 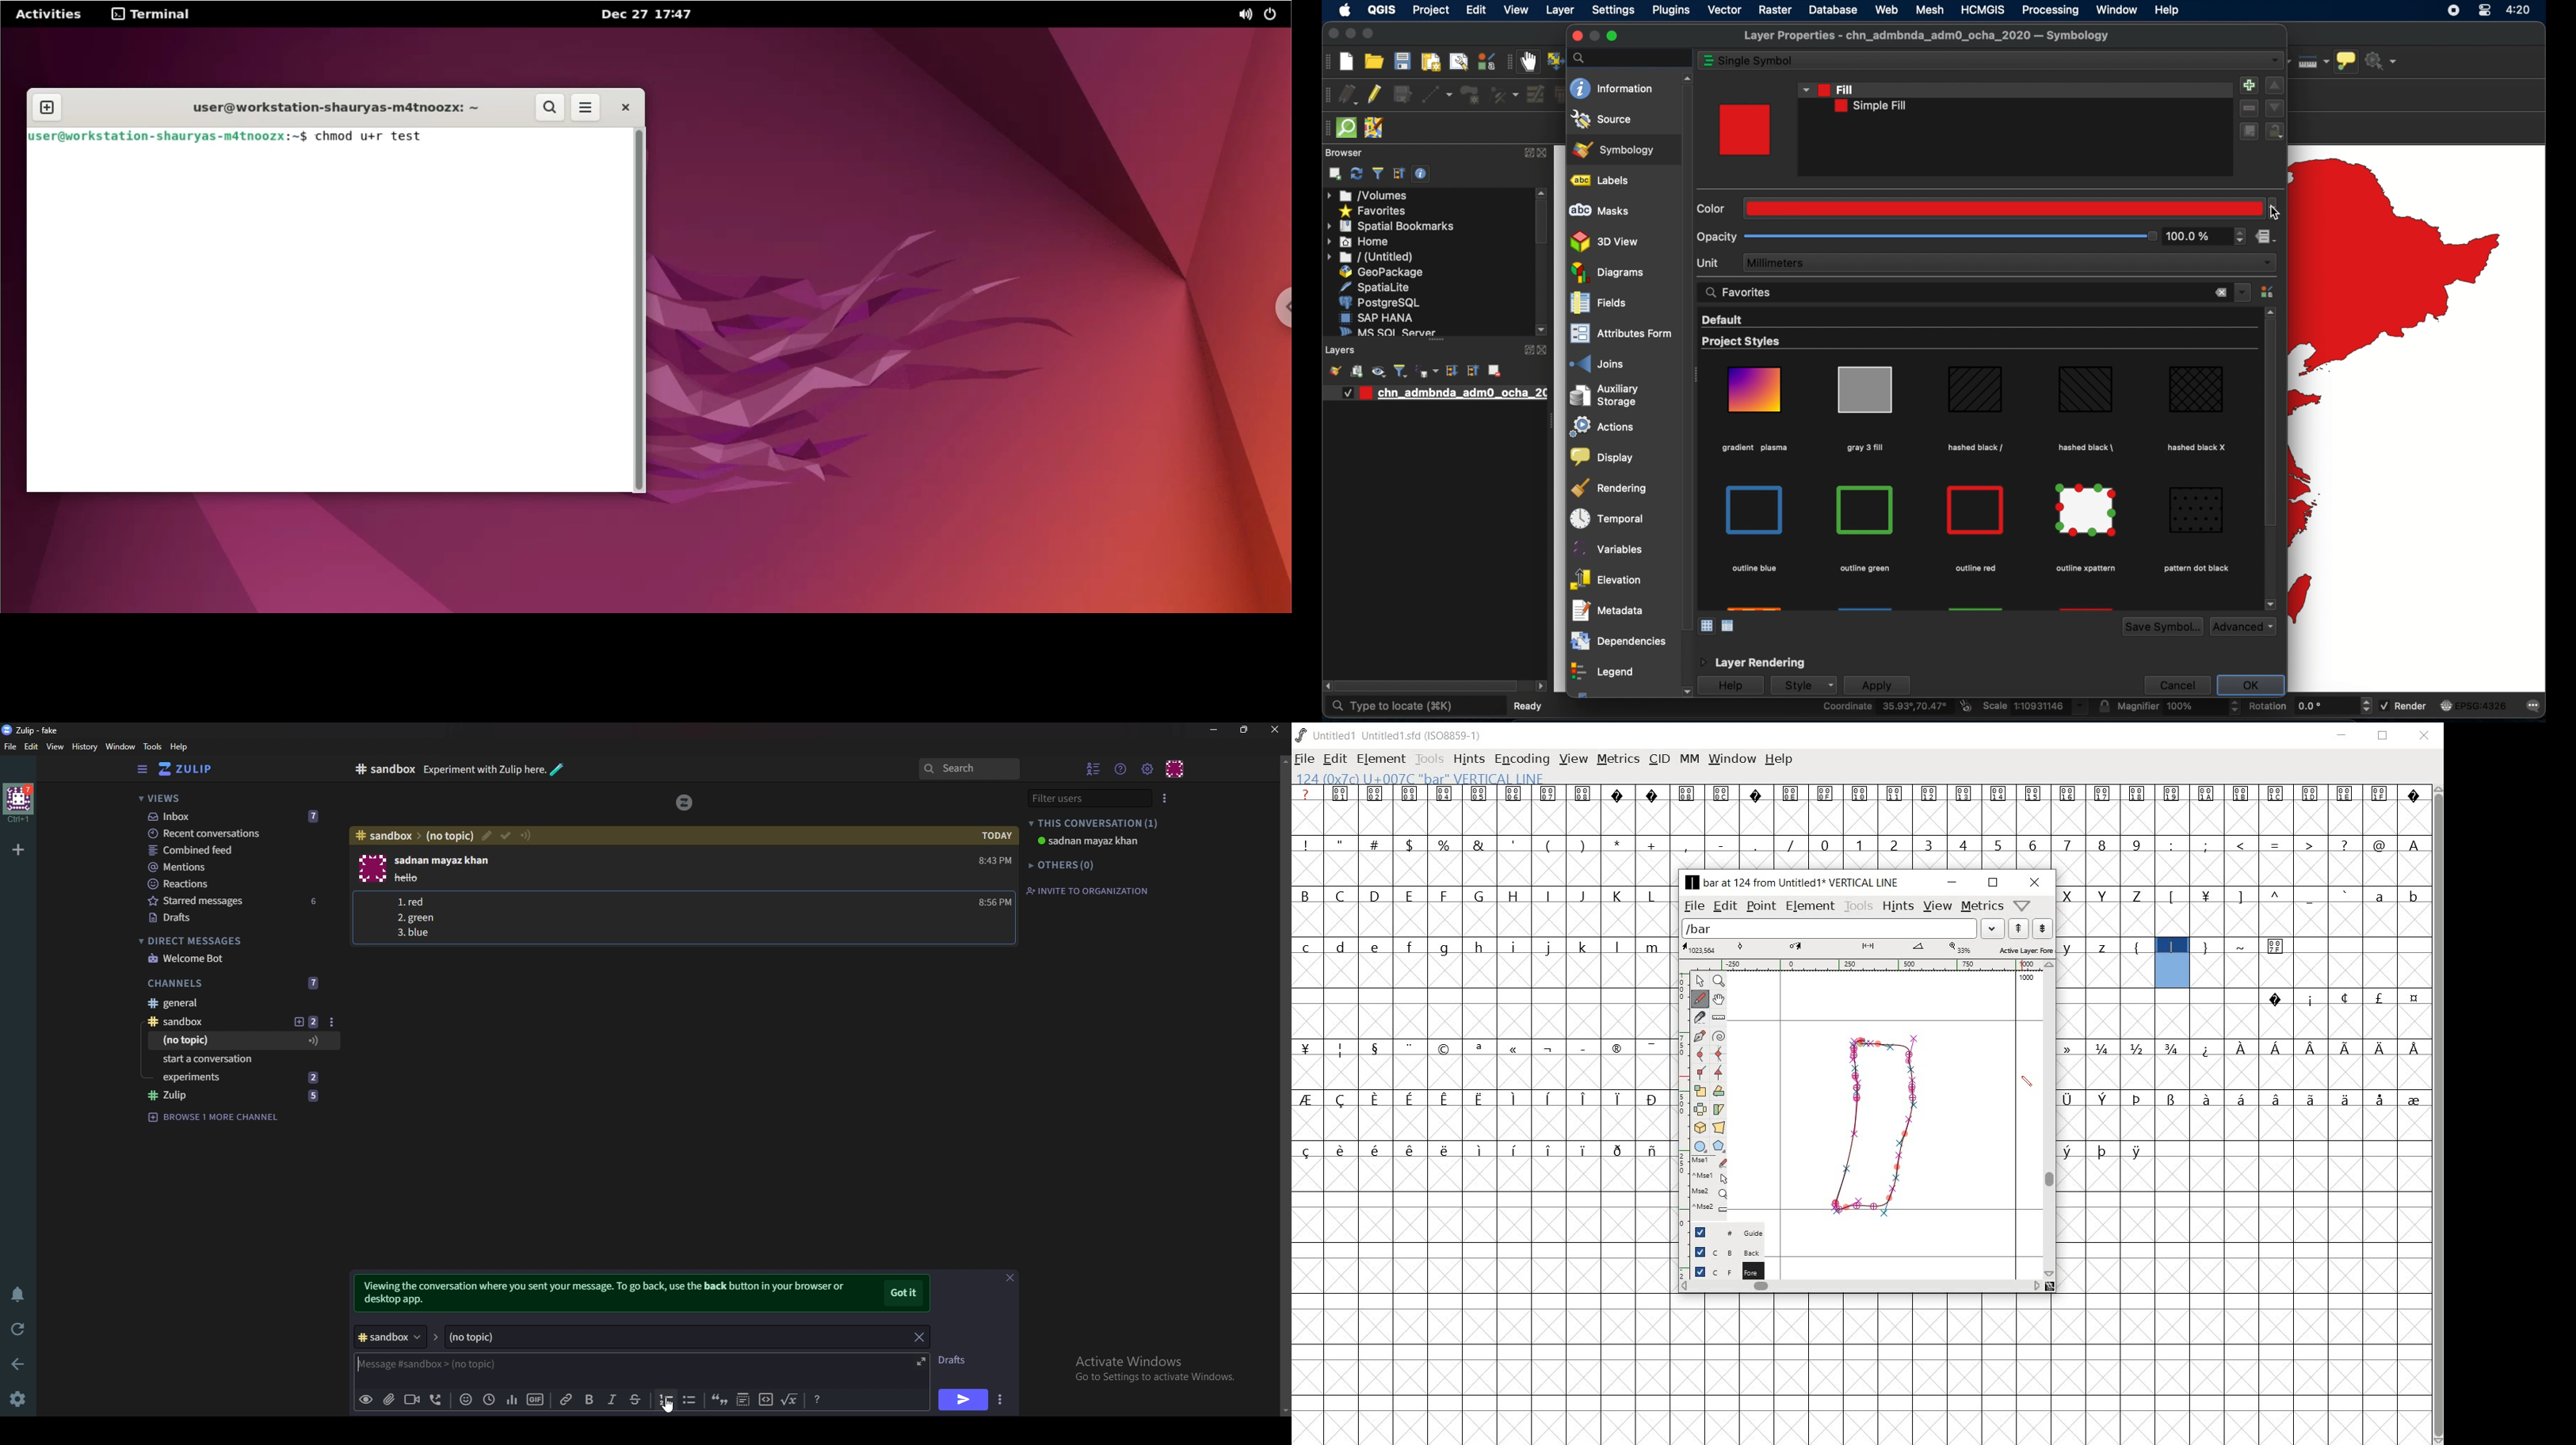 I want to click on remove topic, so click(x=918, y=1337).